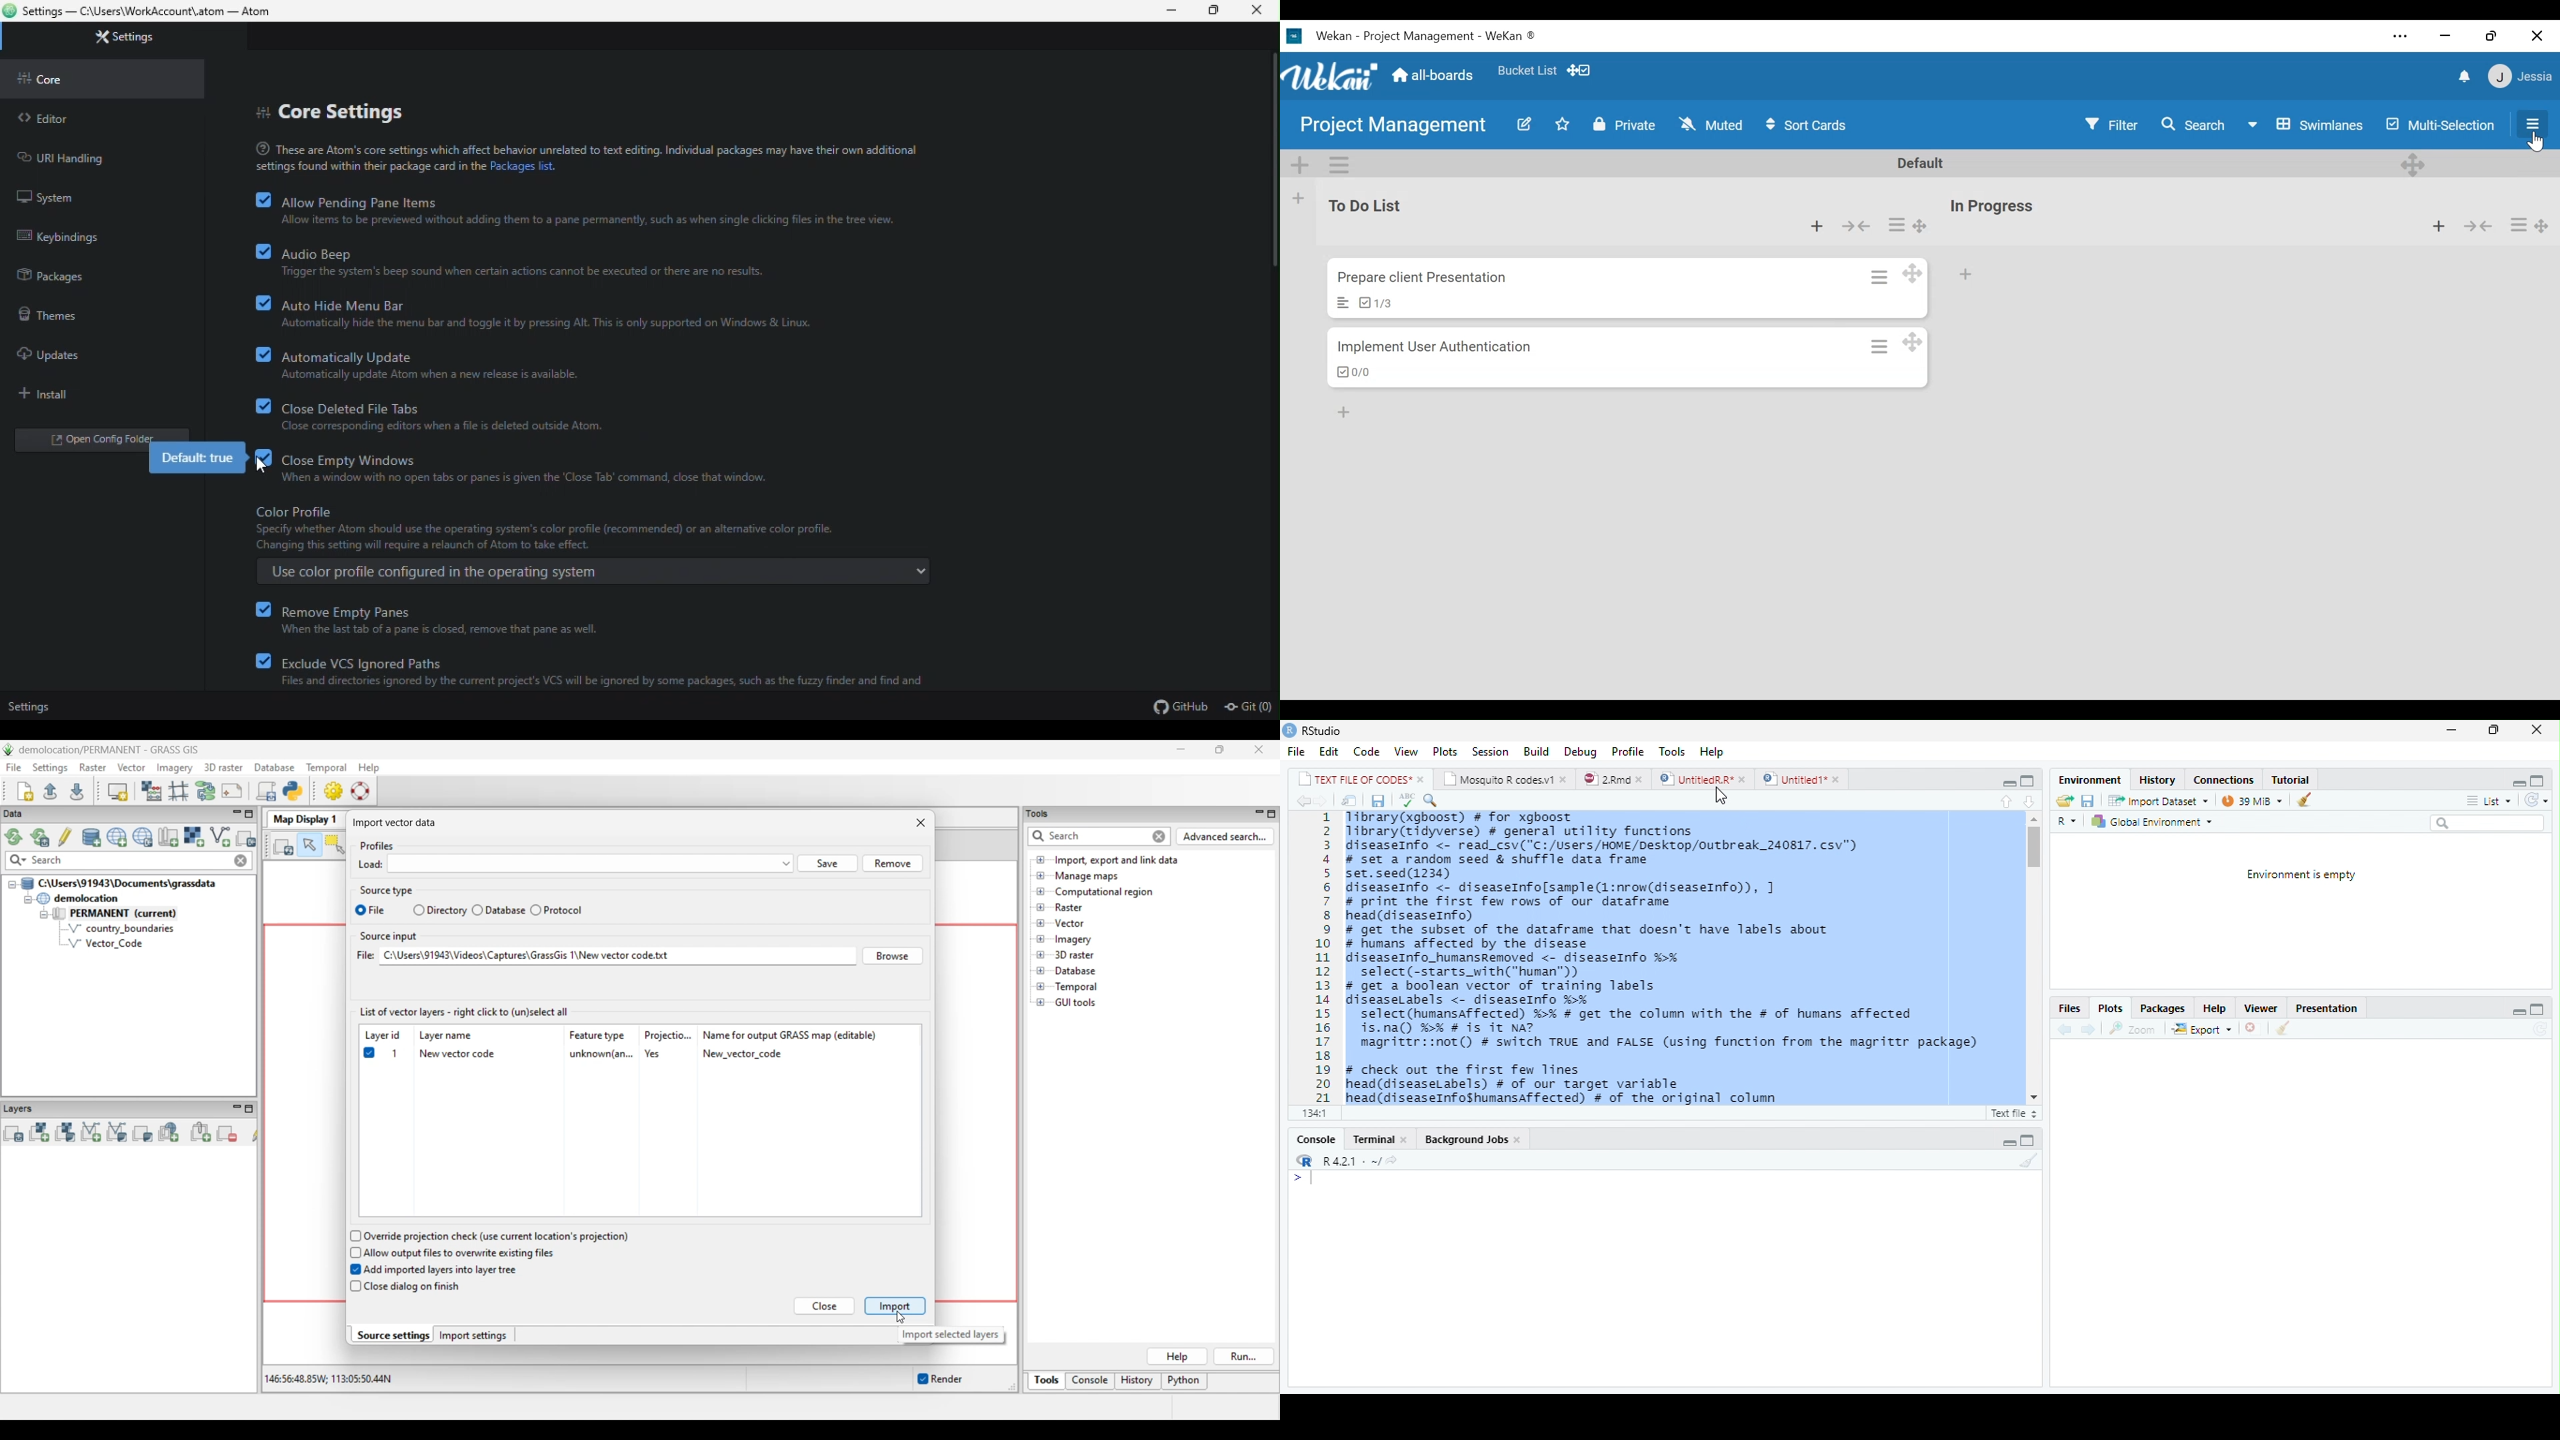 This screenshot has width=2576, height=1456. I want to click on R, so click(1302, 1160).